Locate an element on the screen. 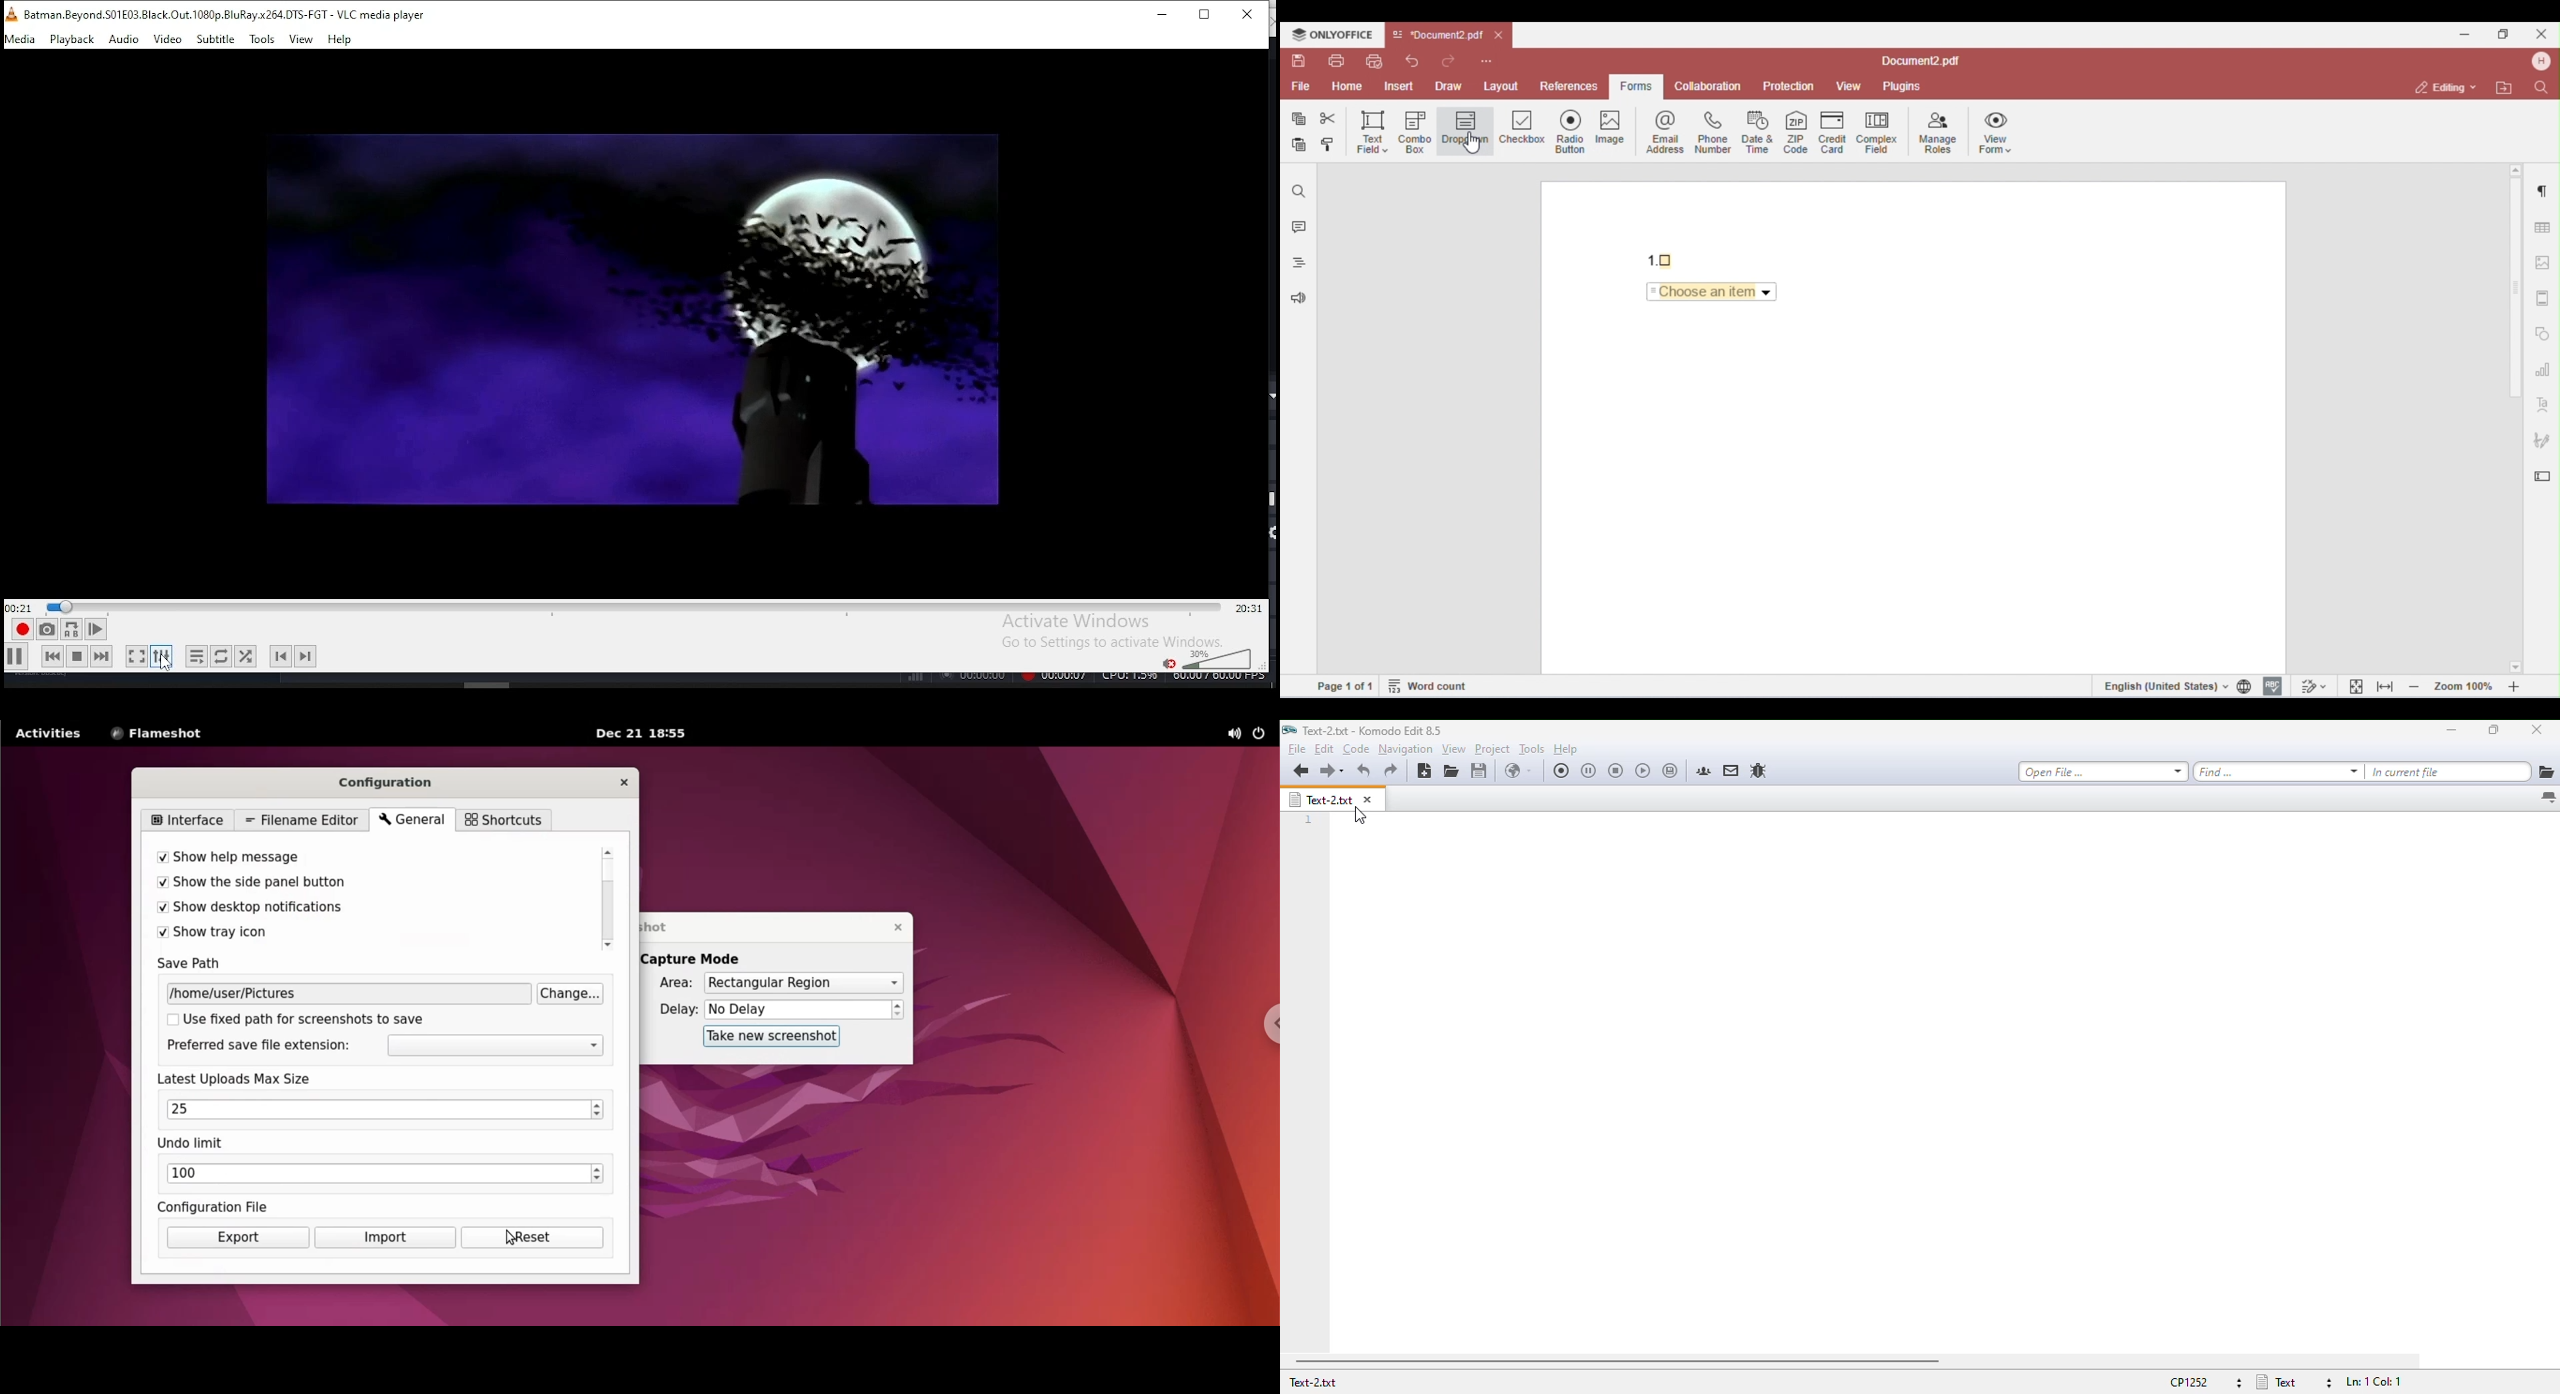  25 is located at coordinates (378, 1109).